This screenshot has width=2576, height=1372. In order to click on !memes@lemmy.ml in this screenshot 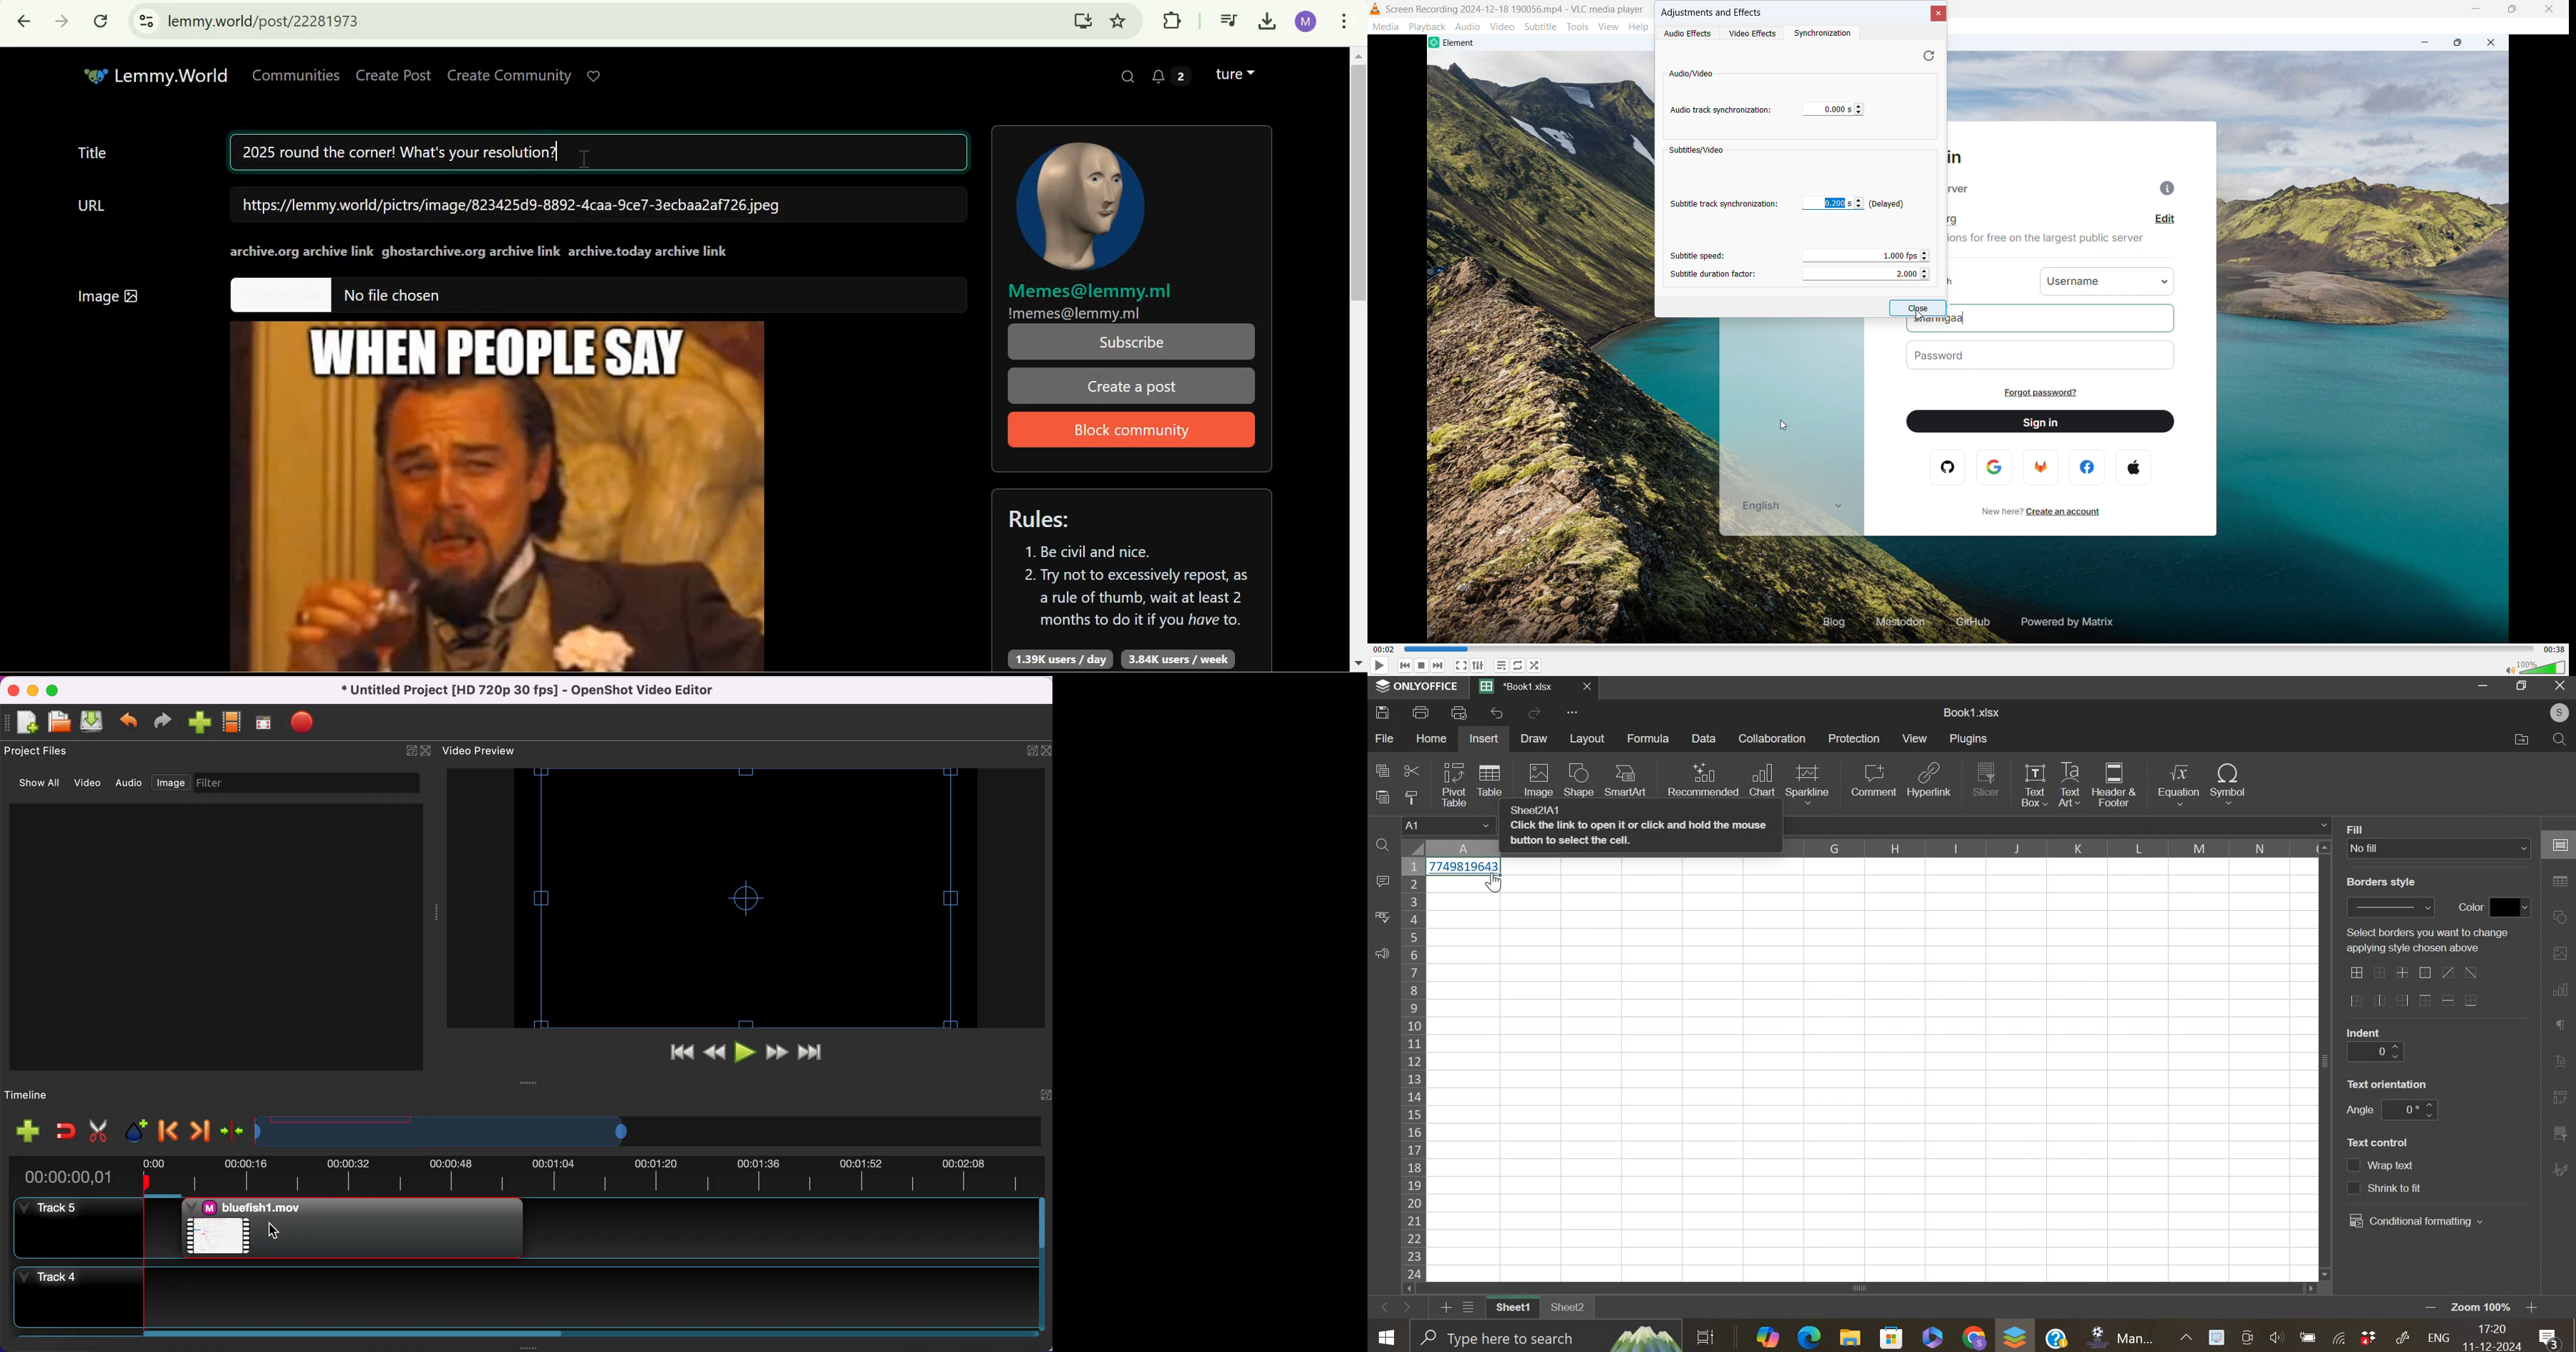, I will do `click(1075, 313)`.